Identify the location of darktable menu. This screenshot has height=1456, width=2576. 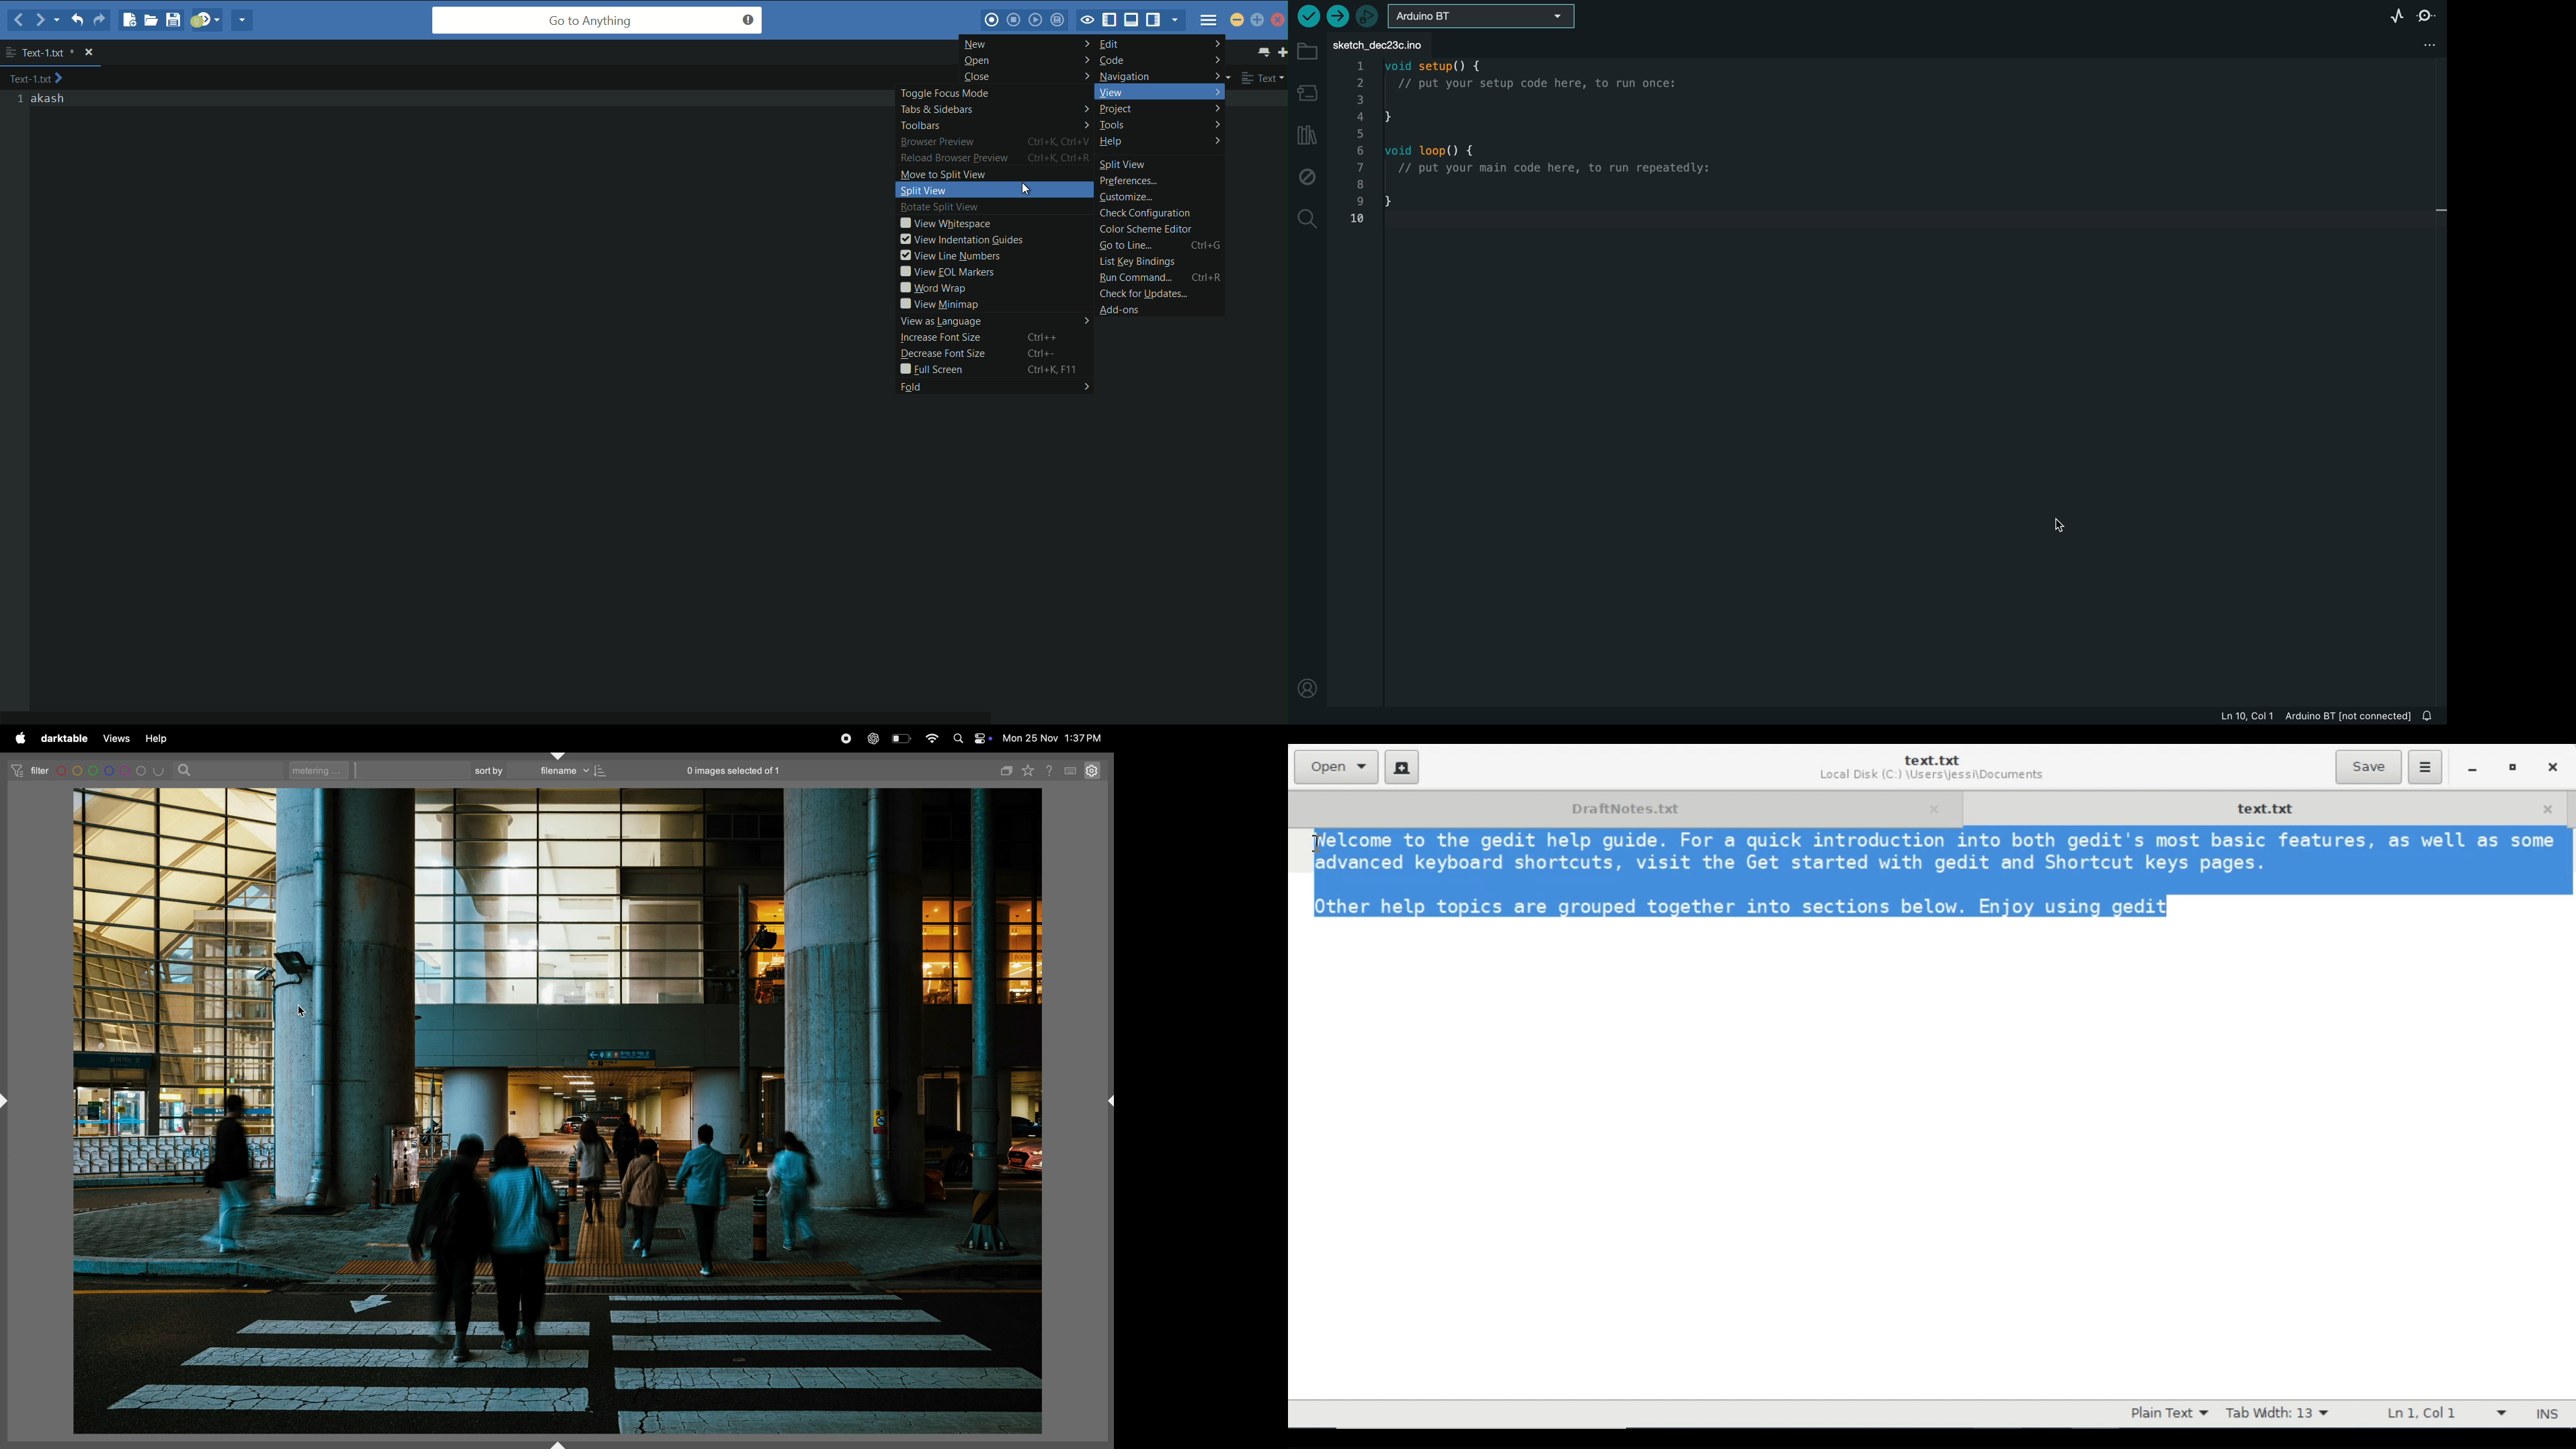
(64, 738).